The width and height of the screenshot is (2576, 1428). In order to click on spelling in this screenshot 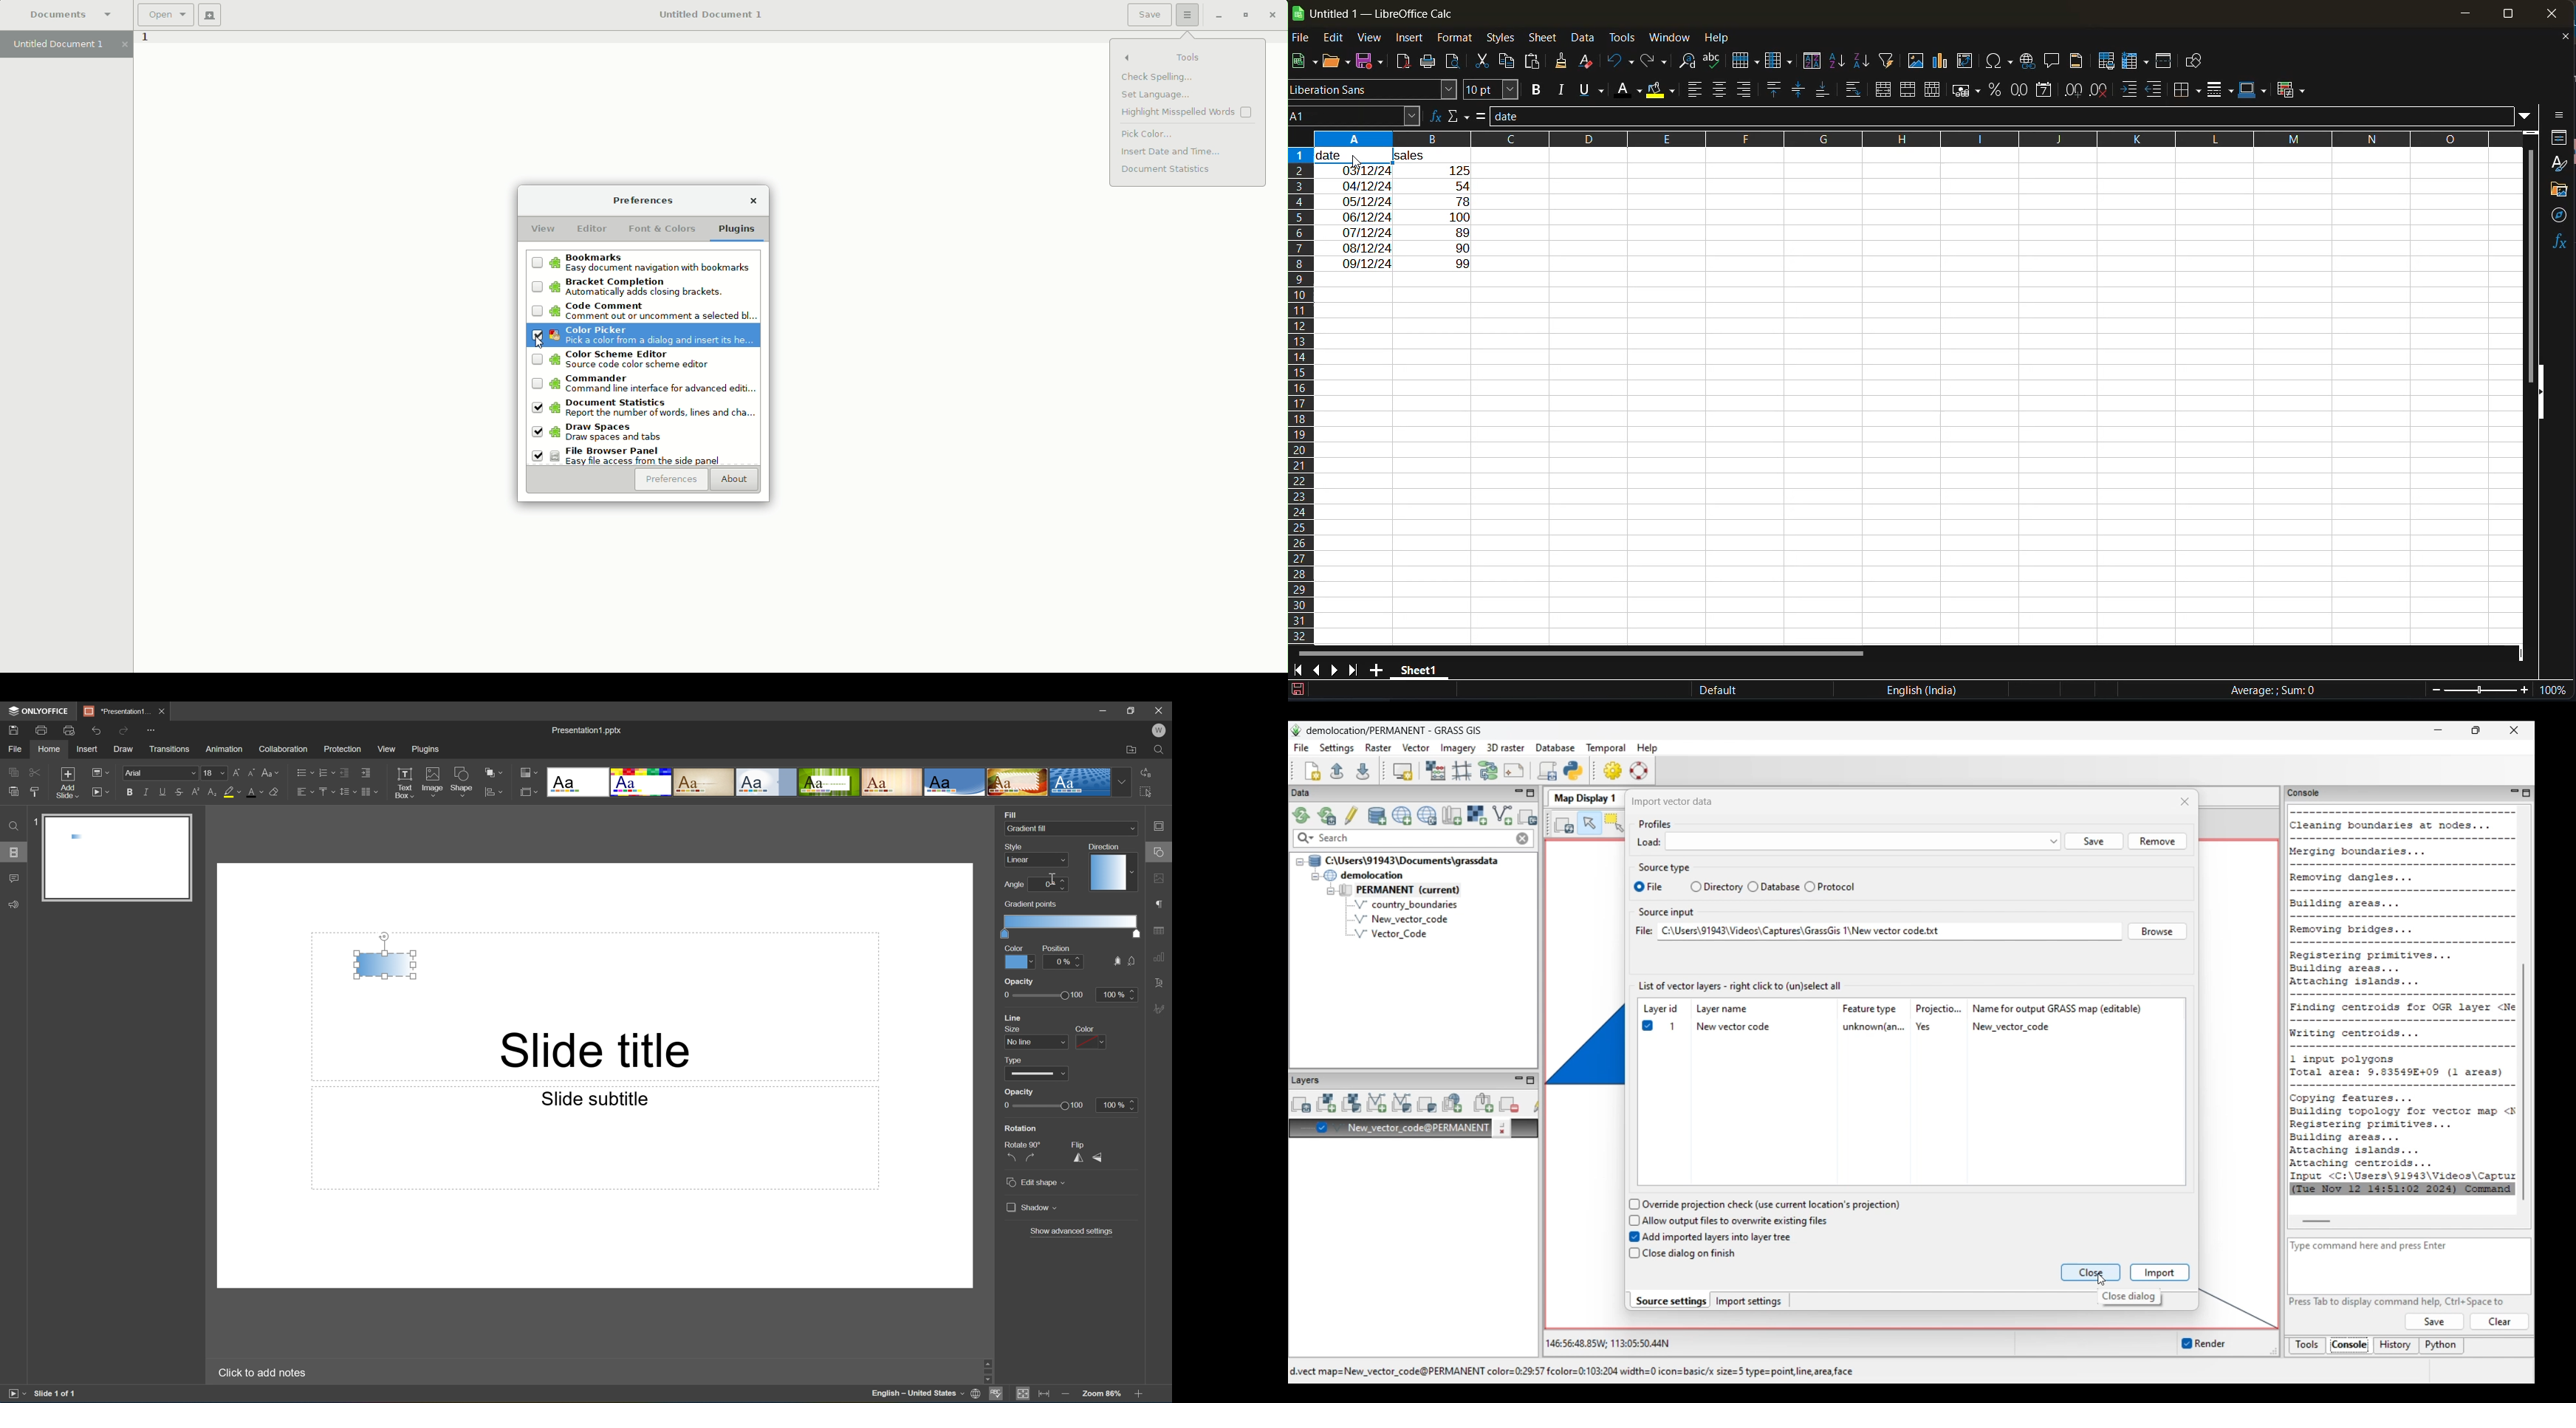, I will do `click(1716, 61)`.